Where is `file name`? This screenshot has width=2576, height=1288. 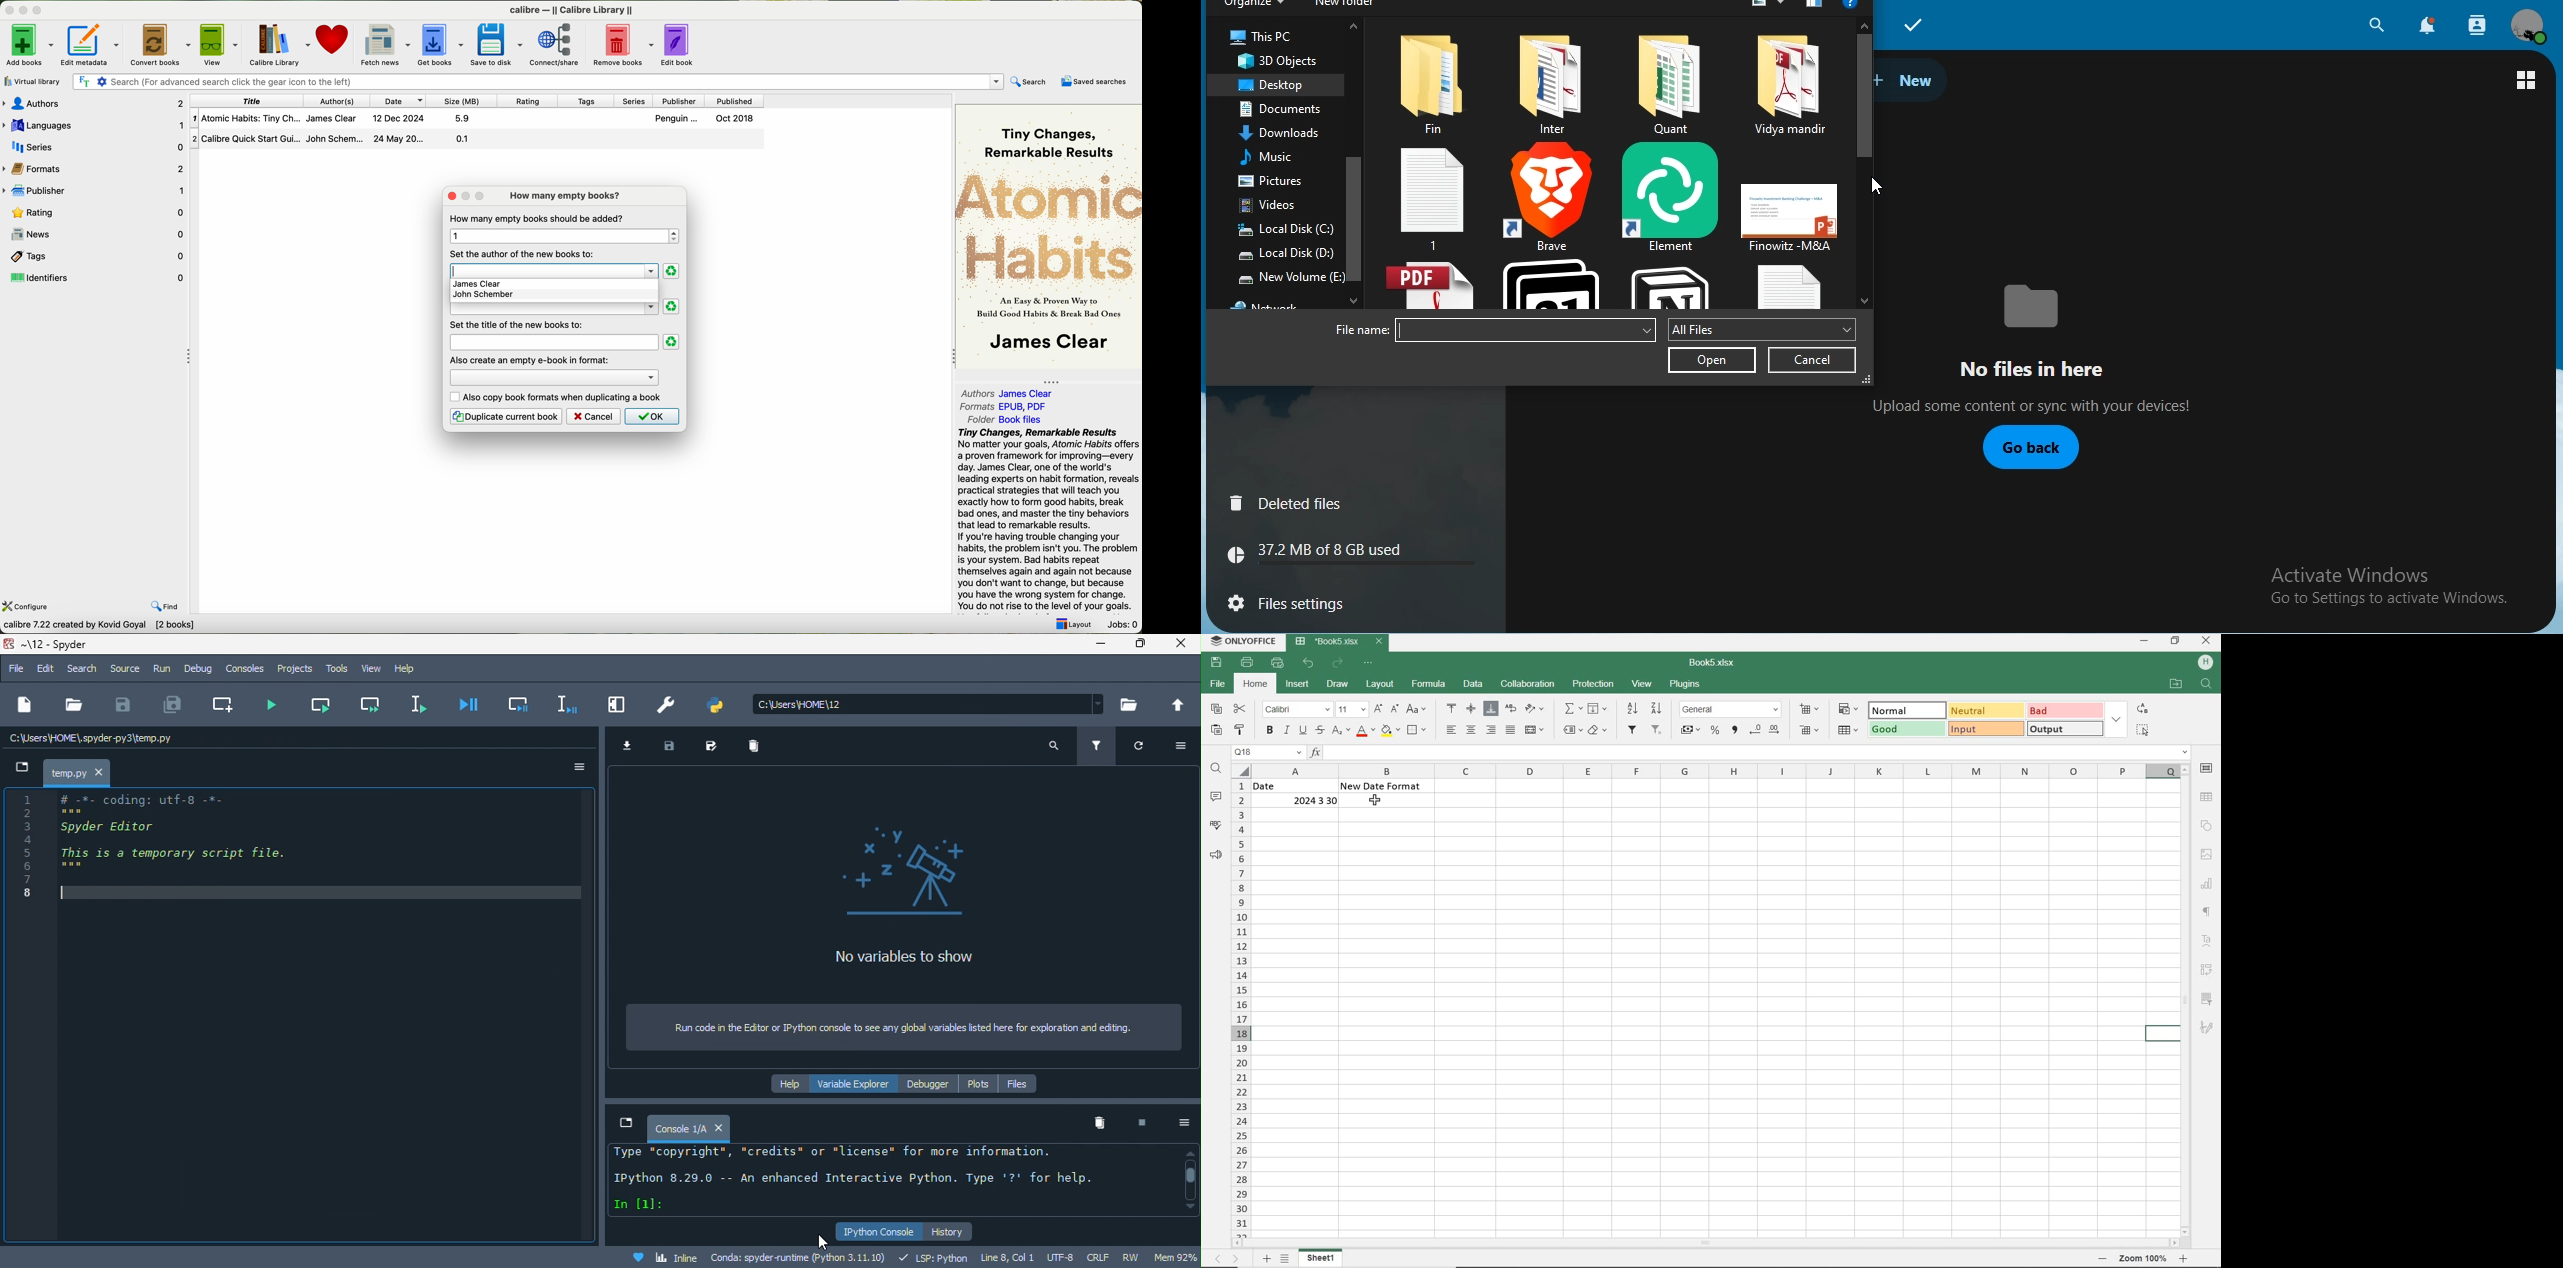
file name is located at coordinates (1356, 332).